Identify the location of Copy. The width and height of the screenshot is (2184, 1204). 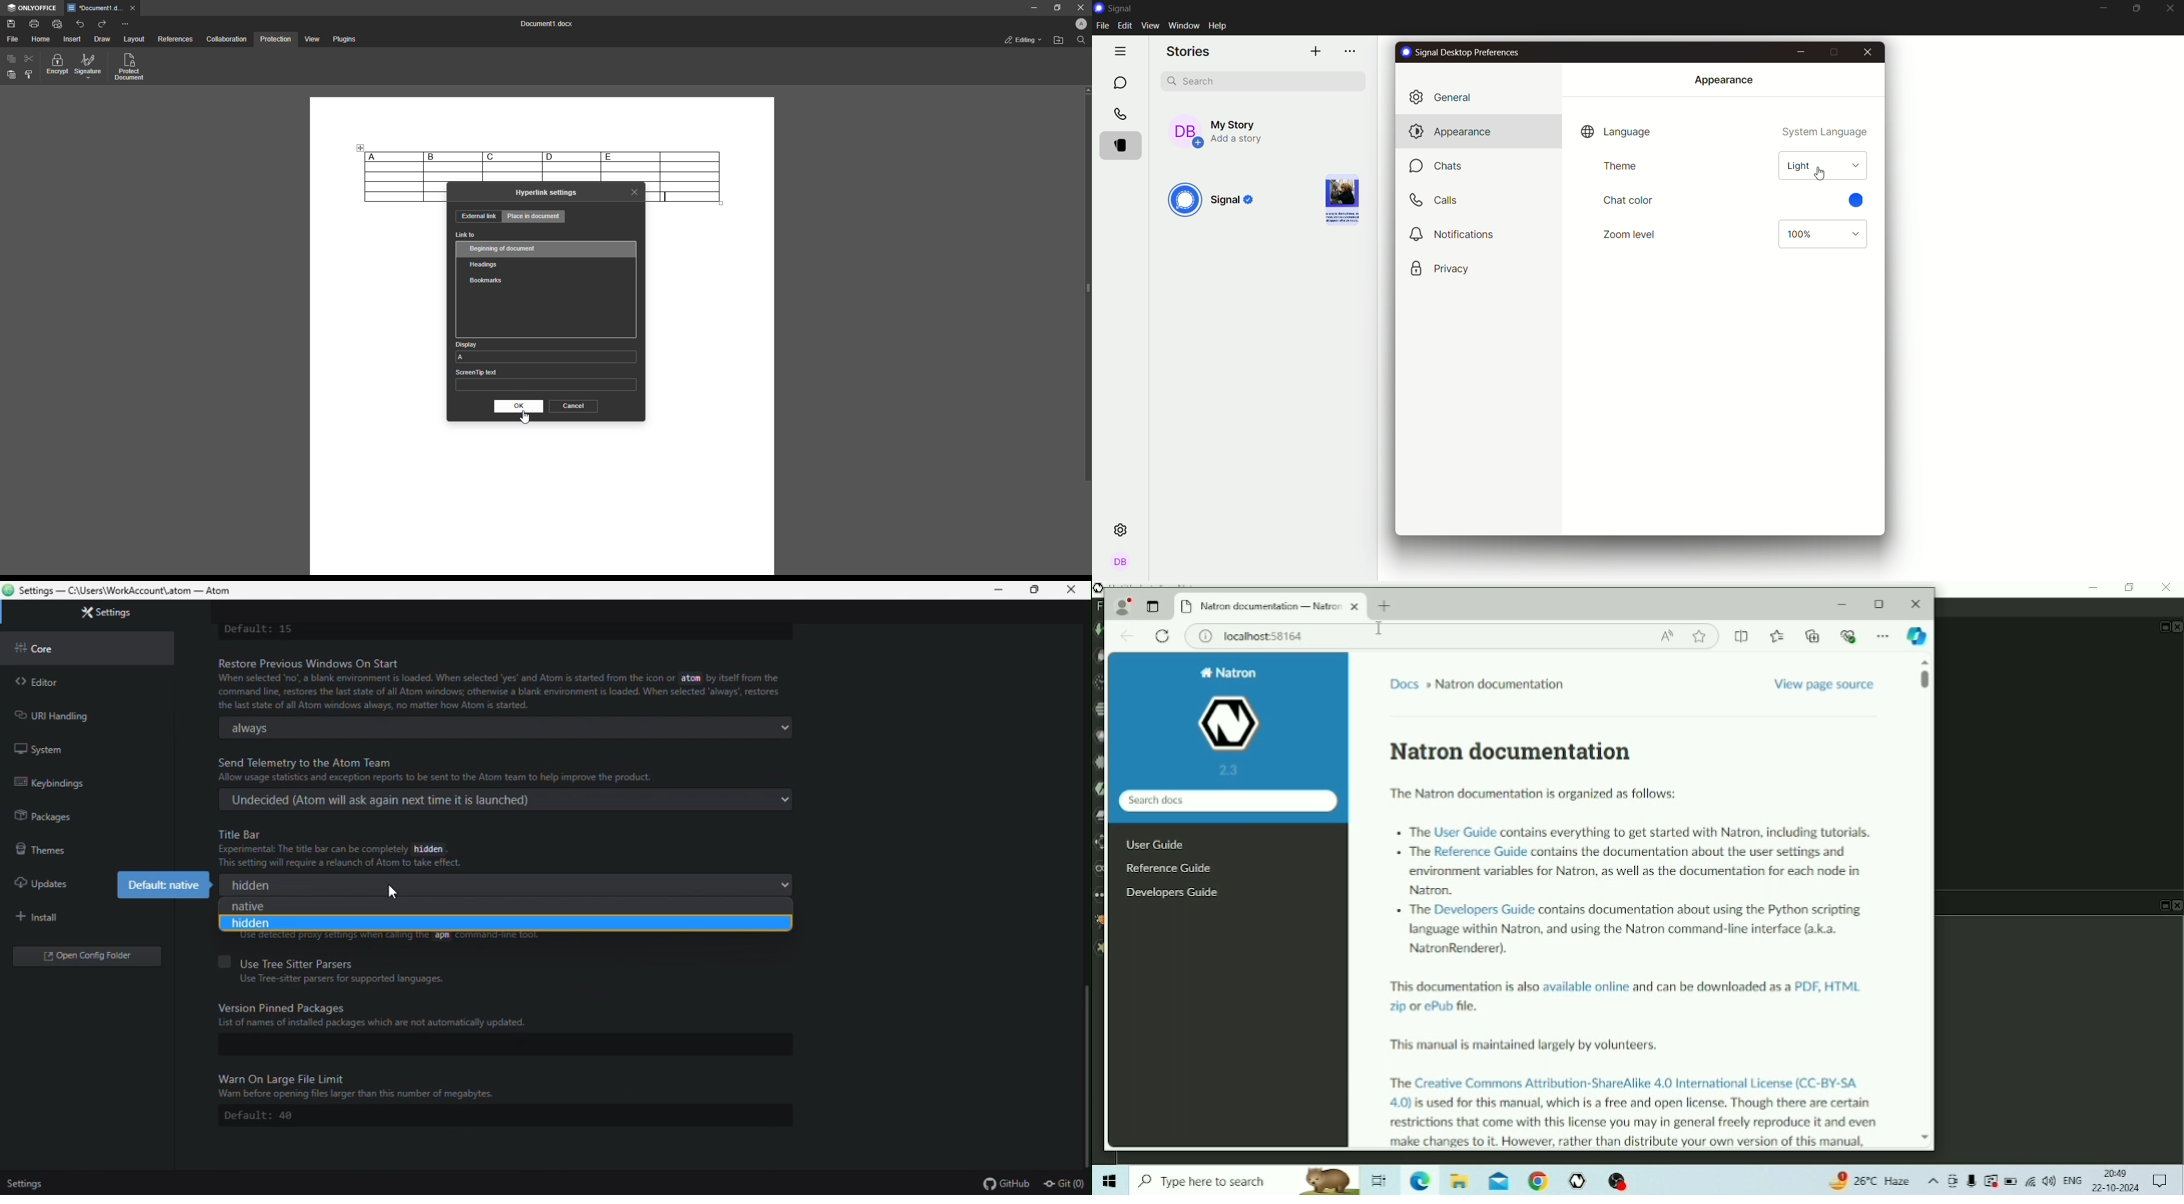
(11, 59).